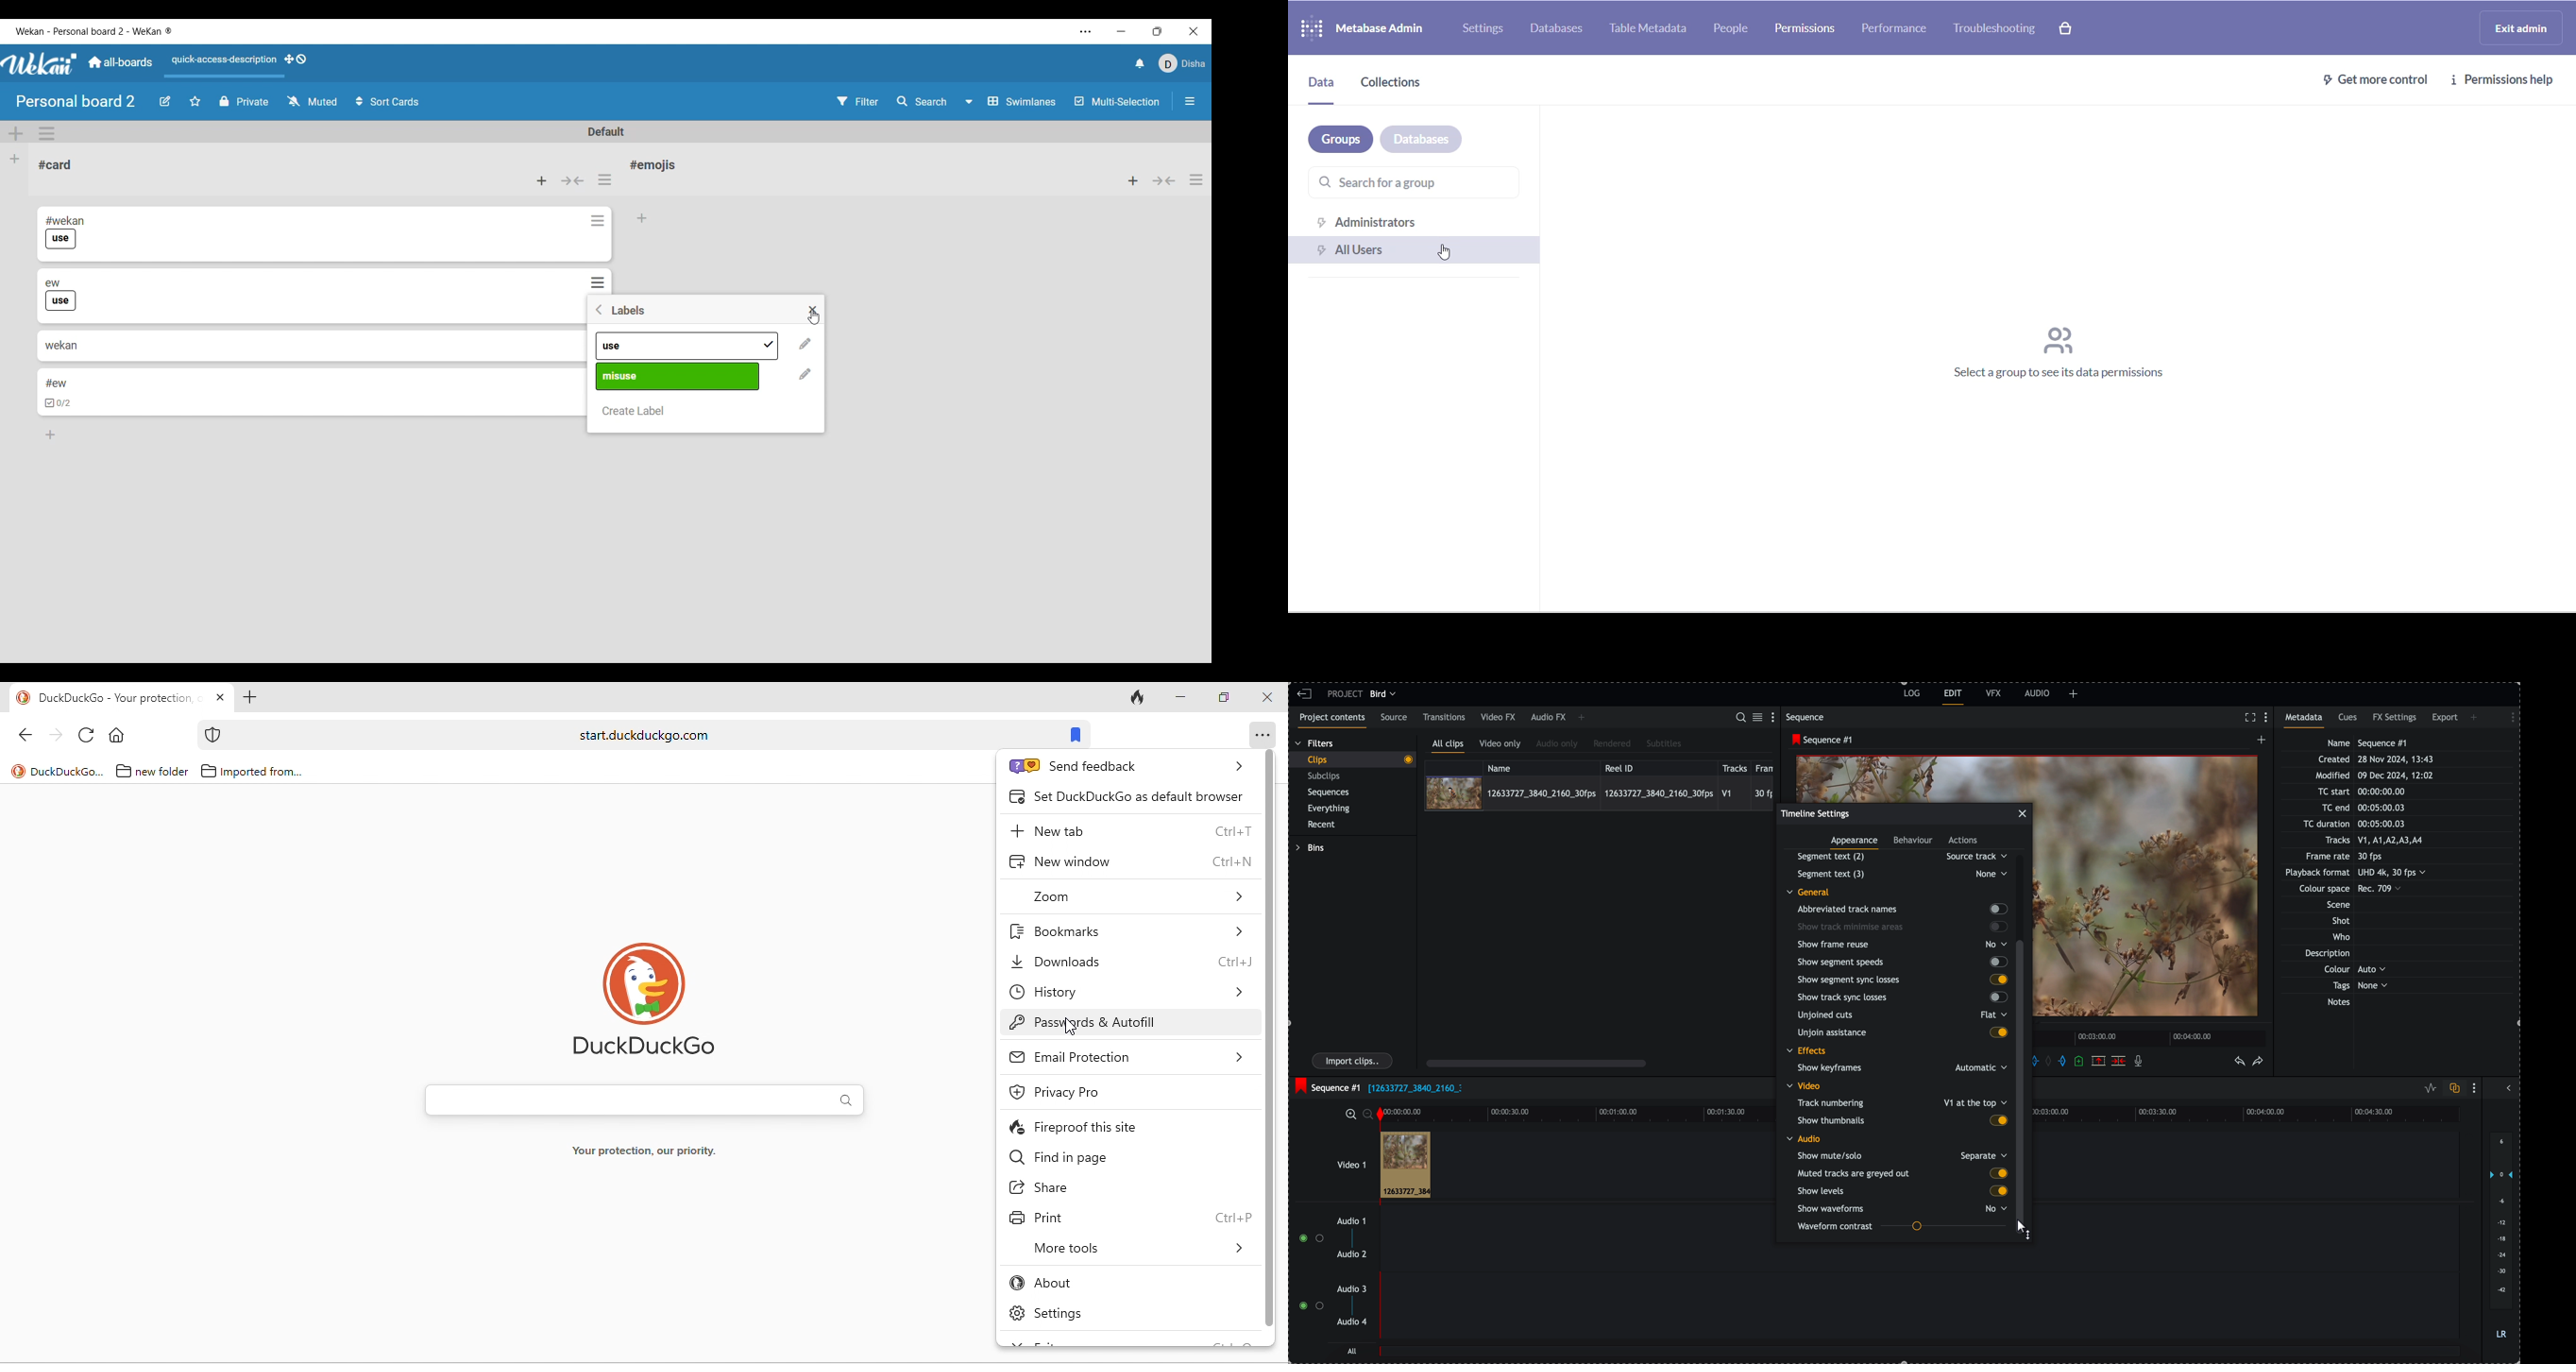 The width and height of the screenshot is (2576, 1372). What do you see at coordinates (1352, 760) in the screenshot?
I see `clips` at bounding box center [1352, 760].